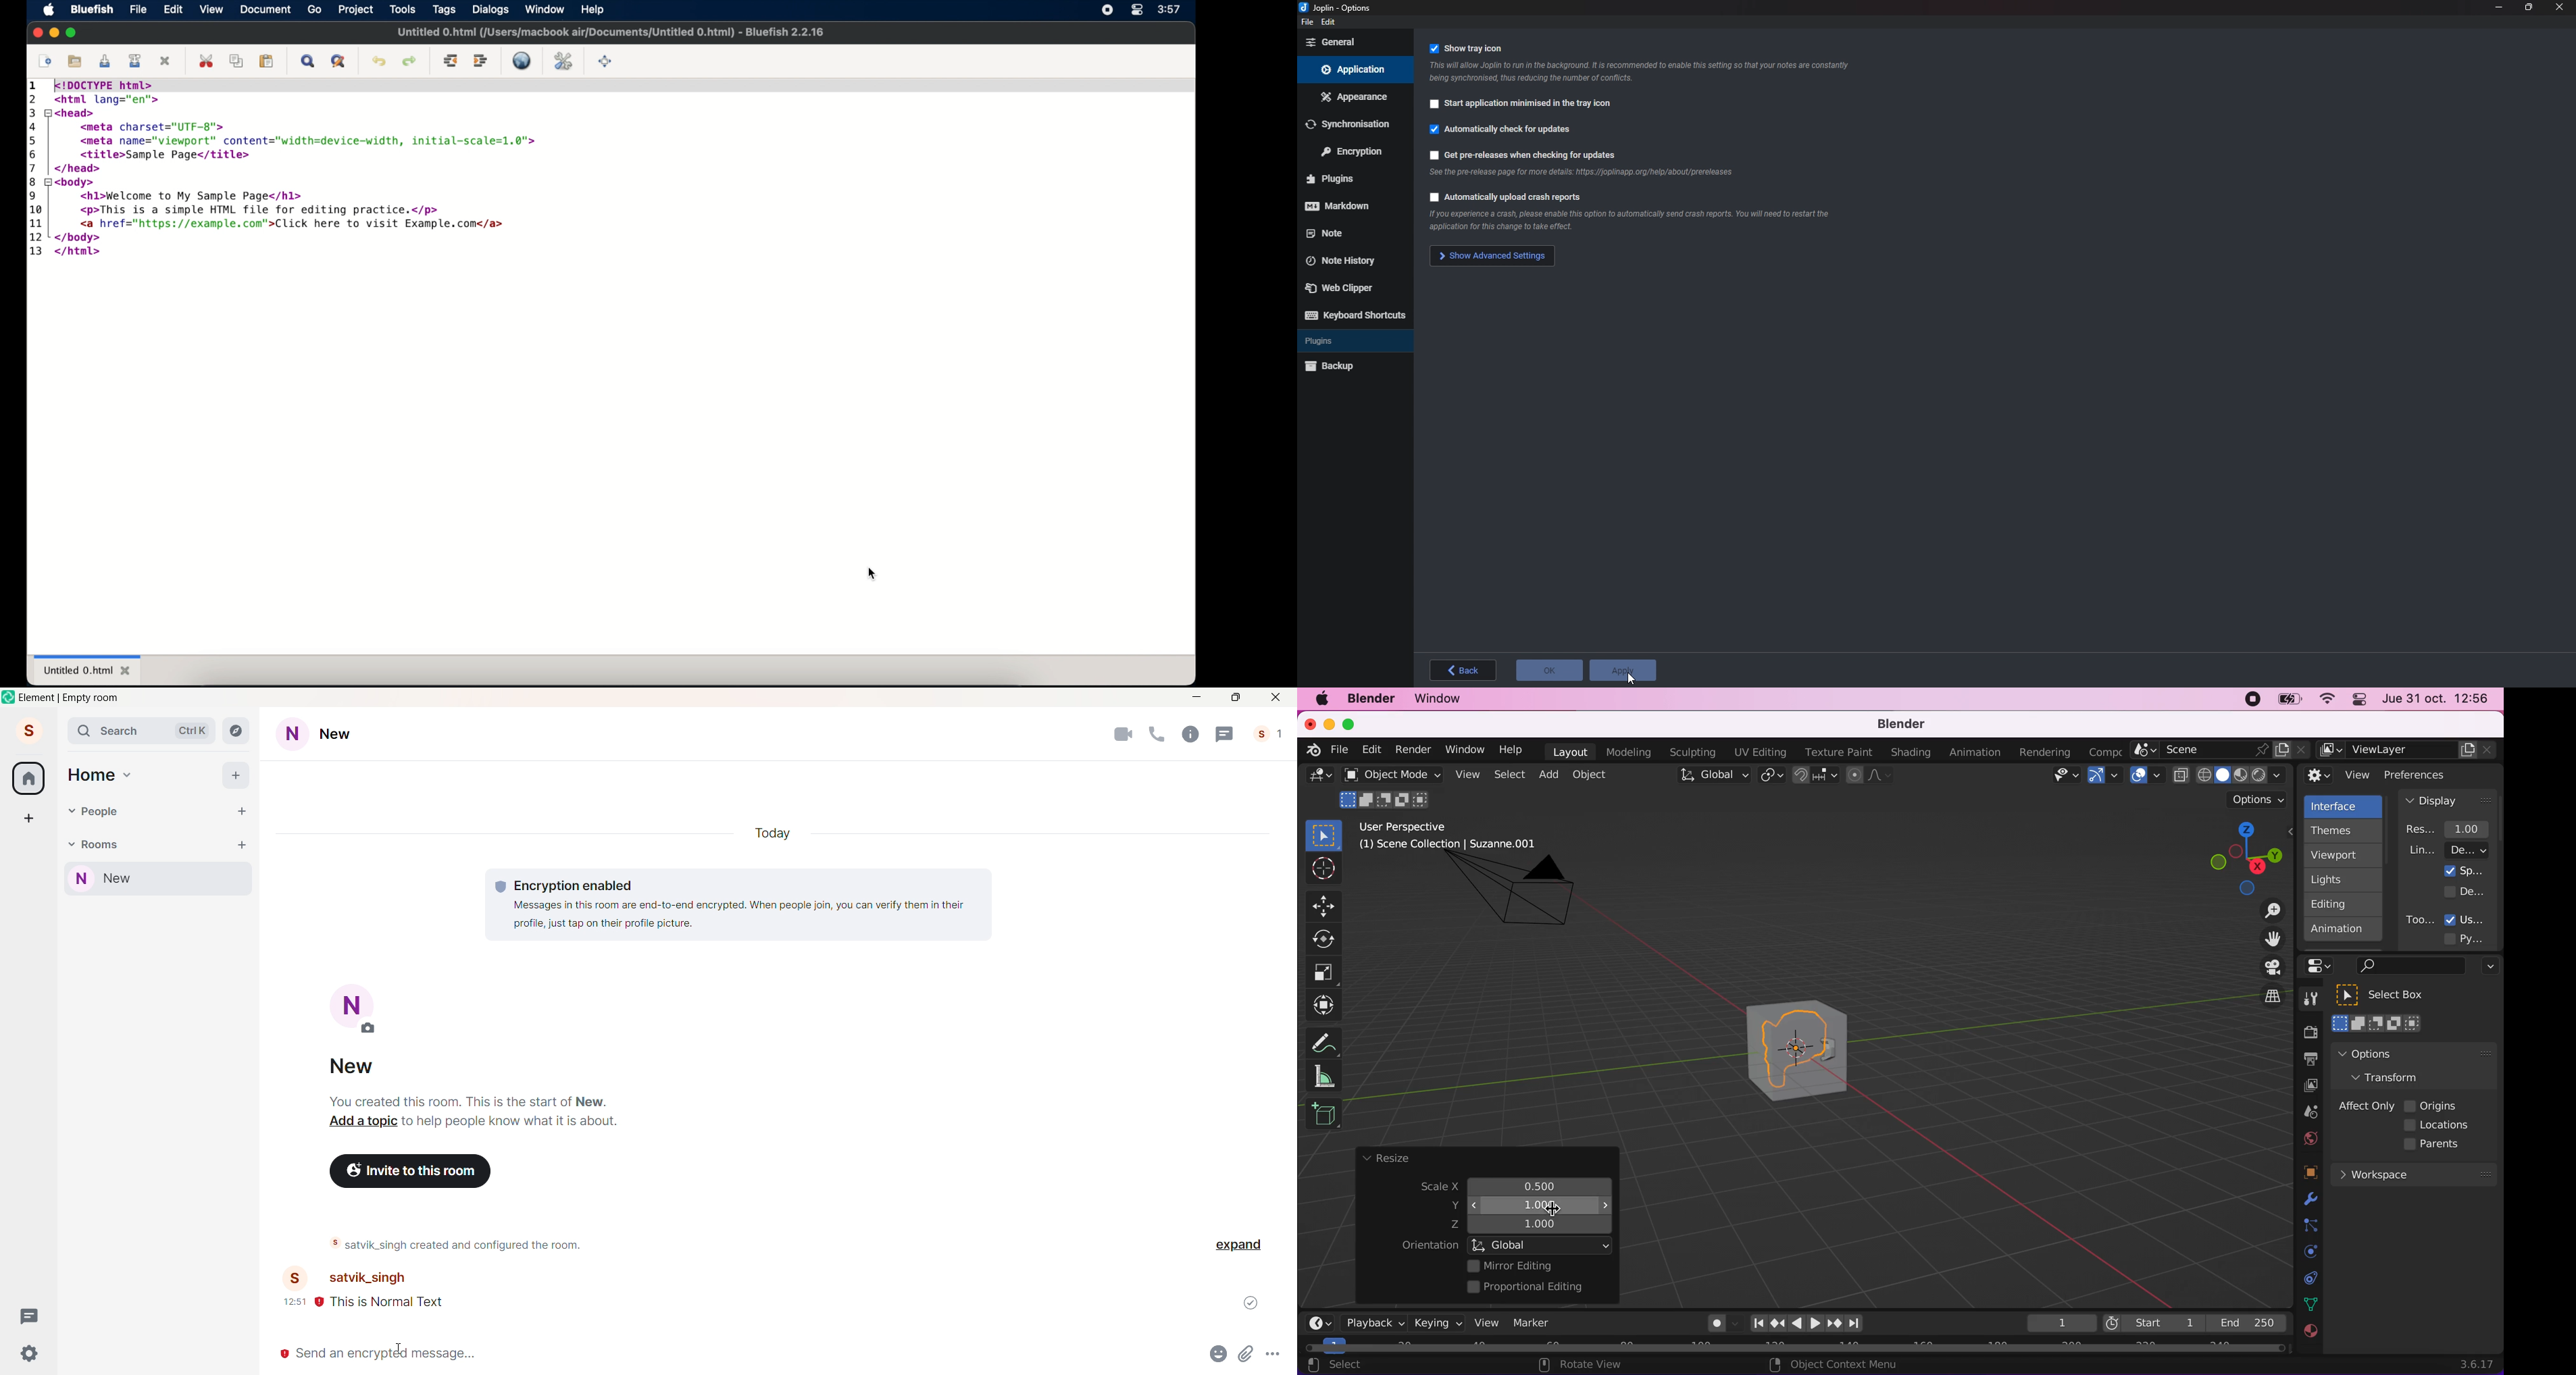 The width and height of the screenshot is (2576, 1400). What do you see at coordinates (1347, 261) in the screenshot?
I see `Note history` at bounding box center [1347, 261].